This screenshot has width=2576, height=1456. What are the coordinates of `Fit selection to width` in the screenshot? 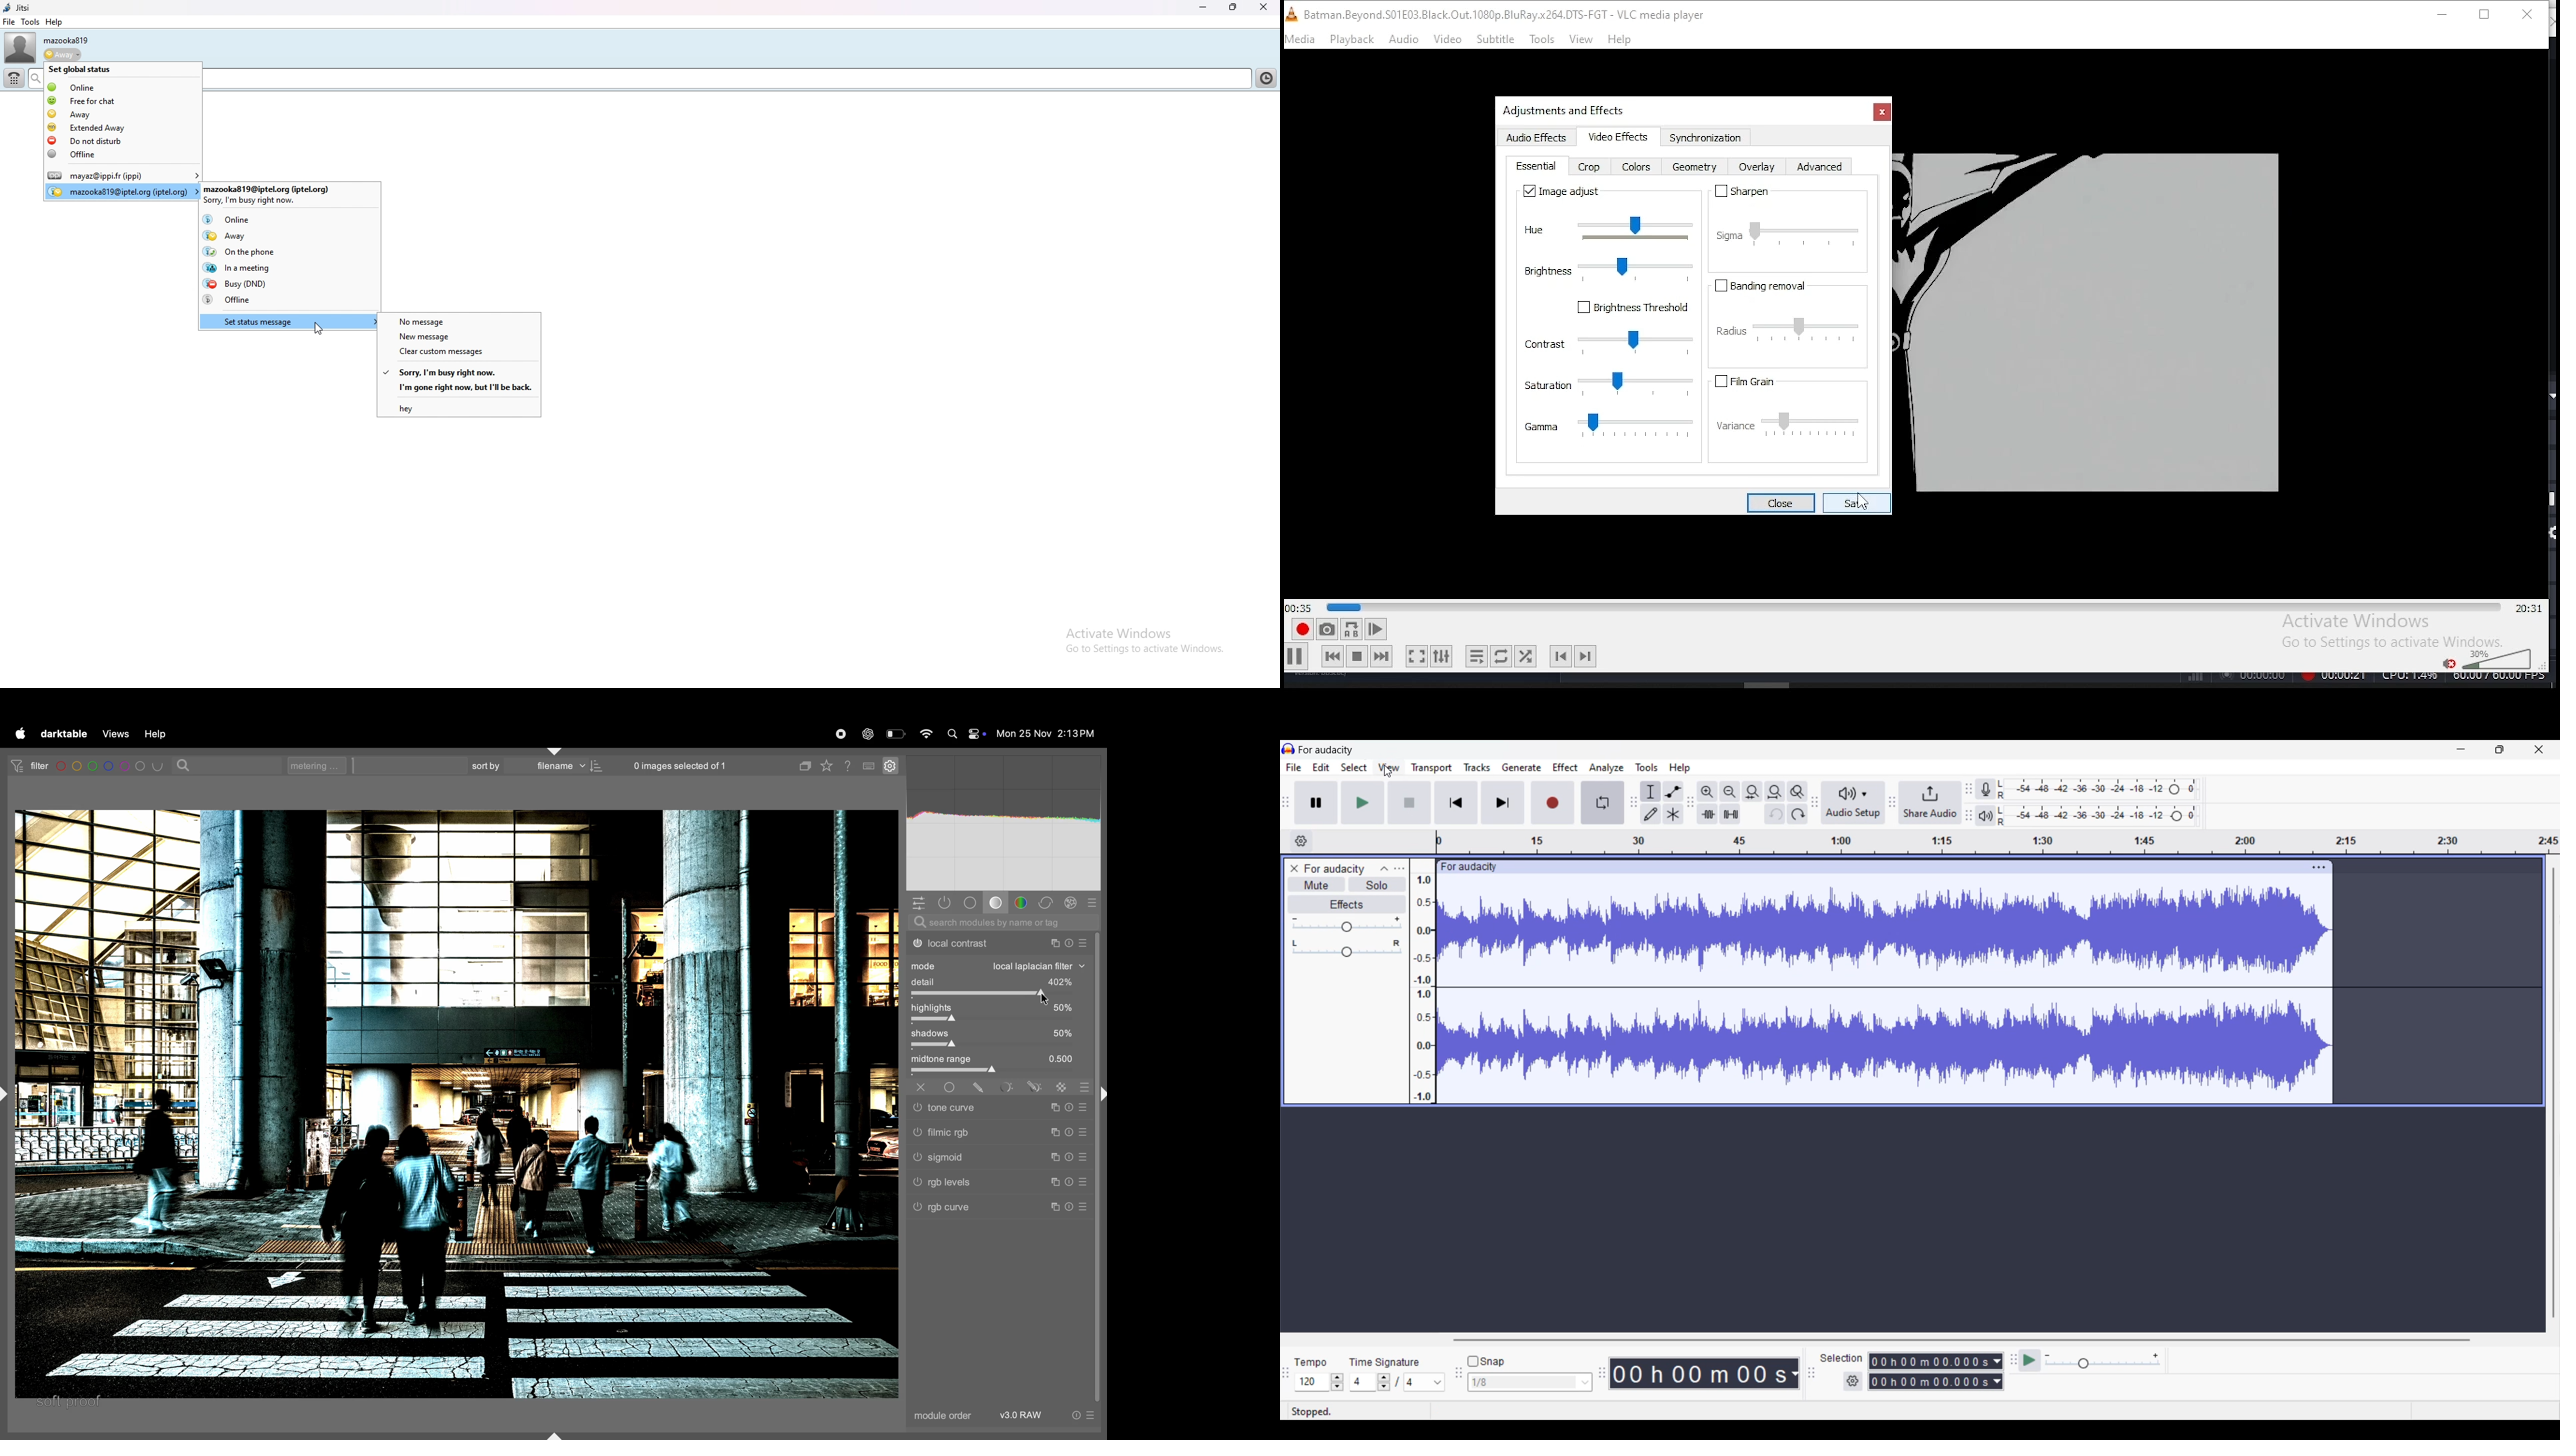 It's located at (1752, 792).